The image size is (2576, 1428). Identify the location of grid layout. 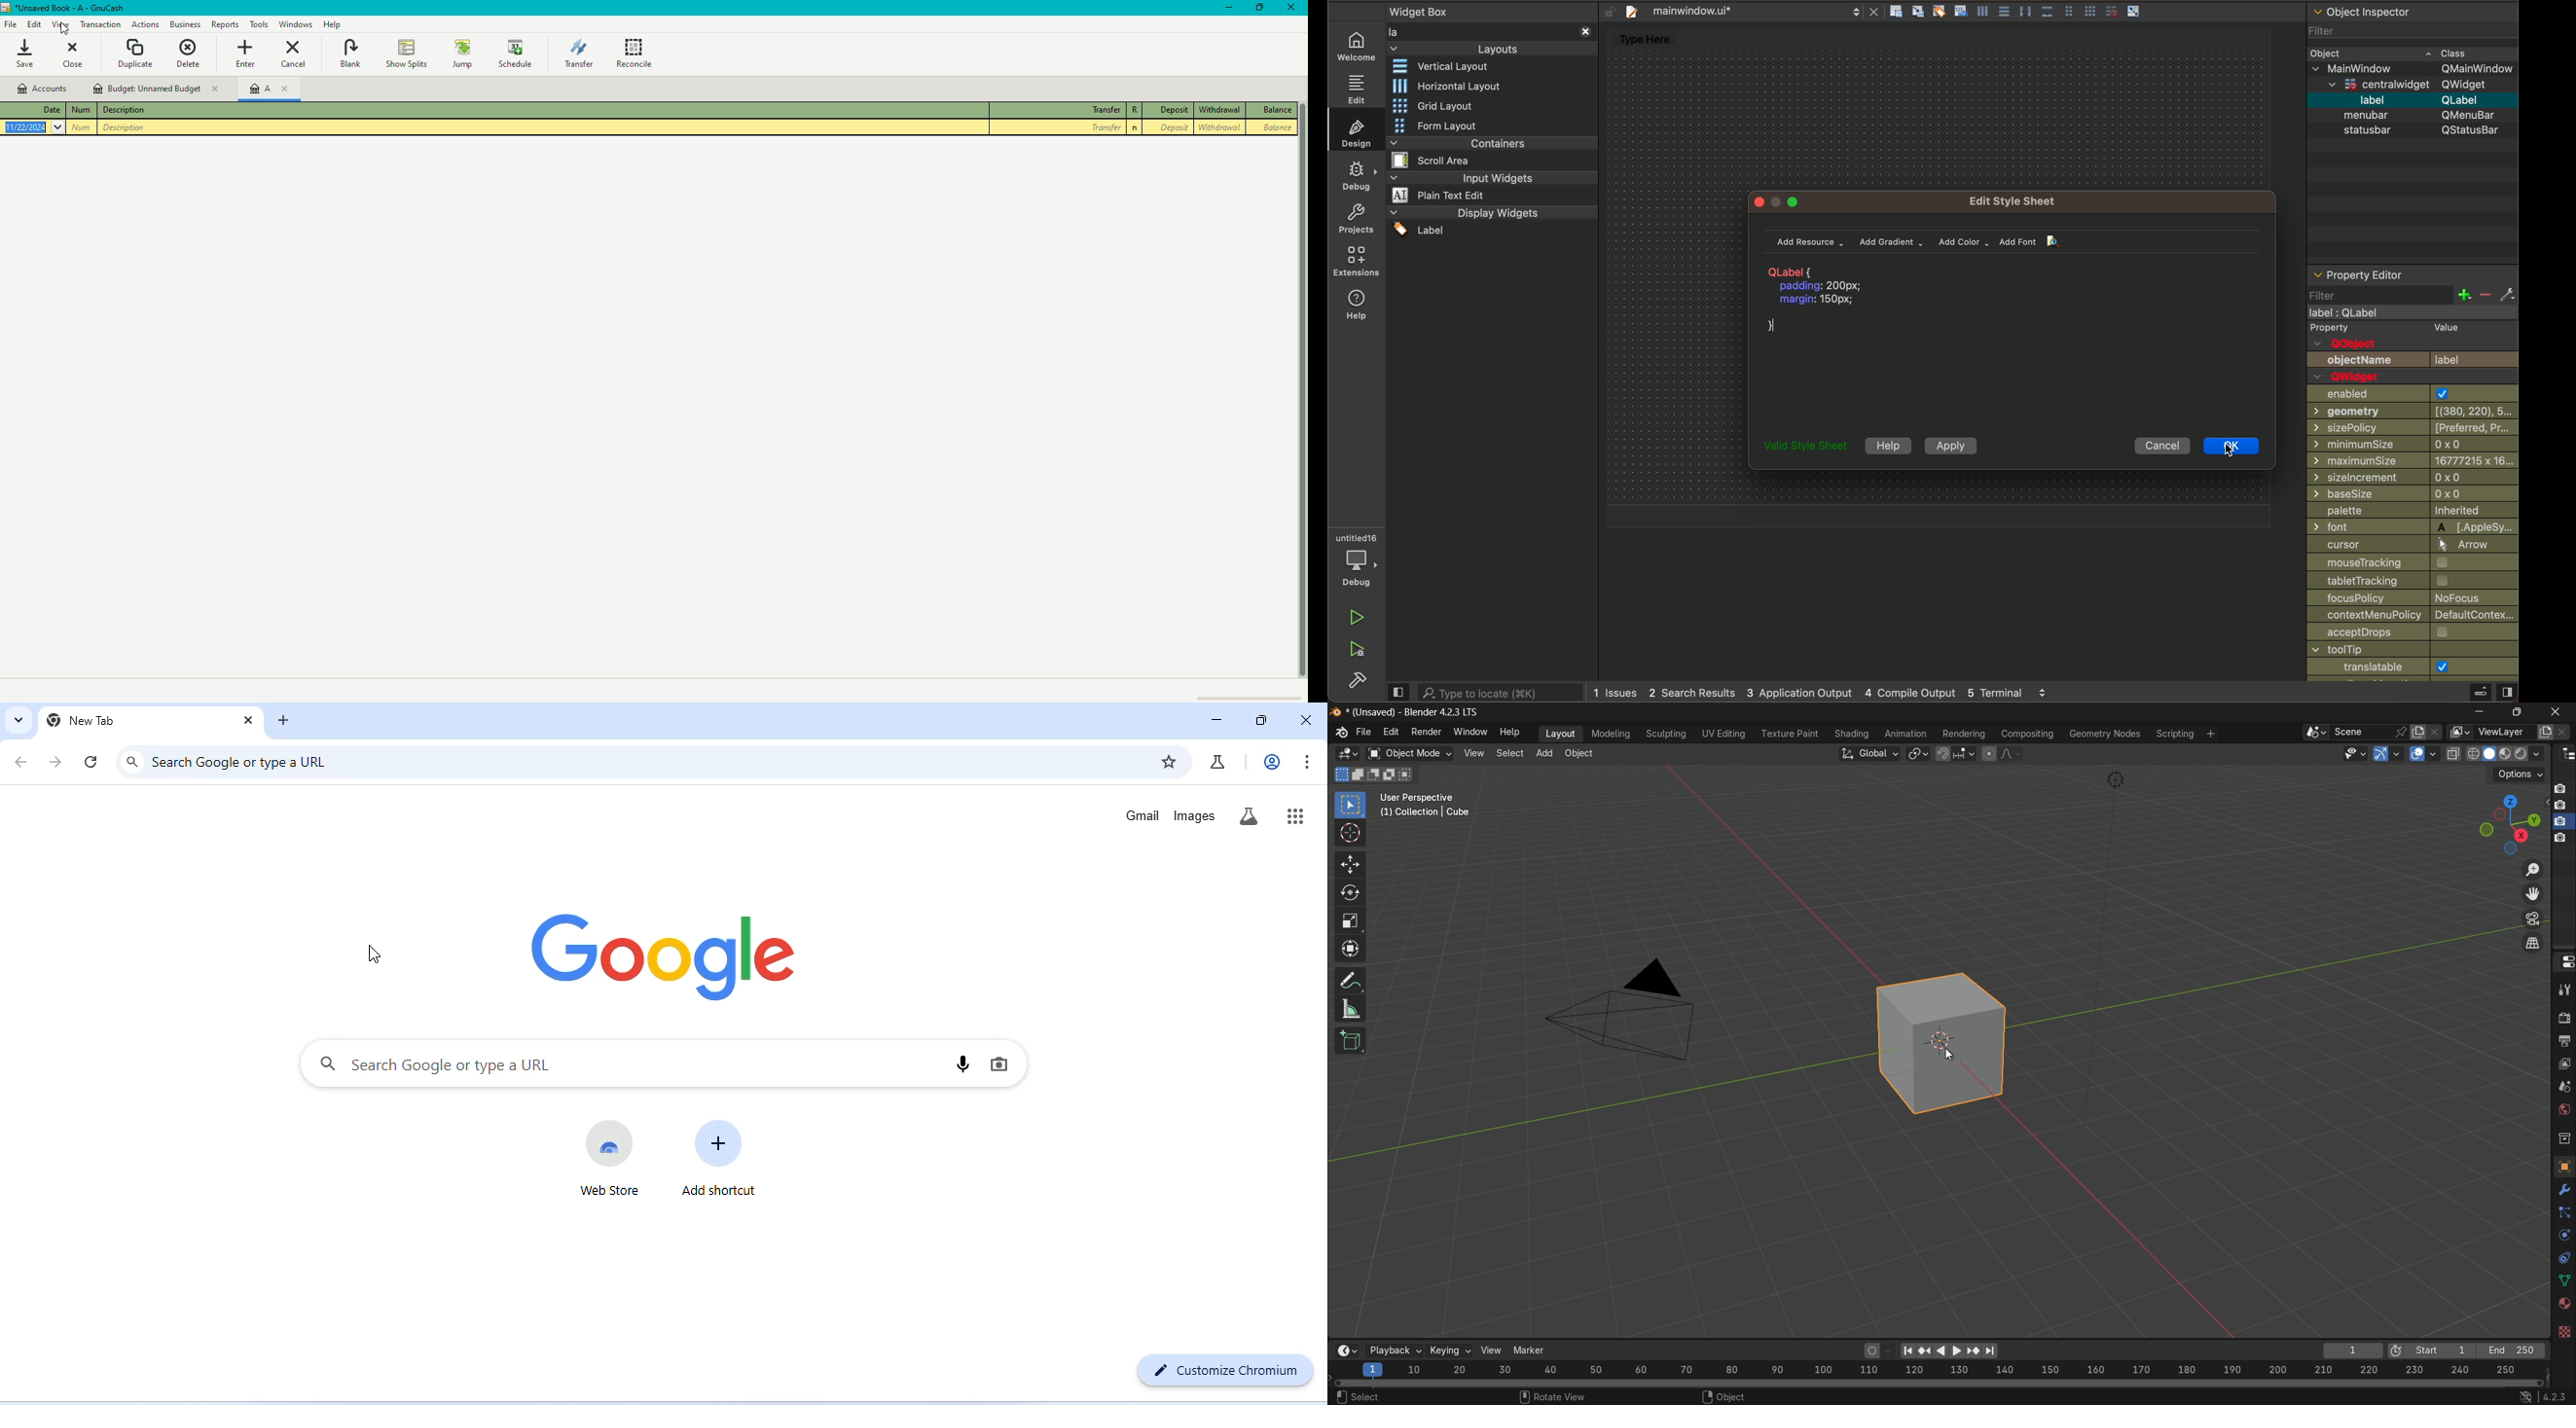
(1440, 104).